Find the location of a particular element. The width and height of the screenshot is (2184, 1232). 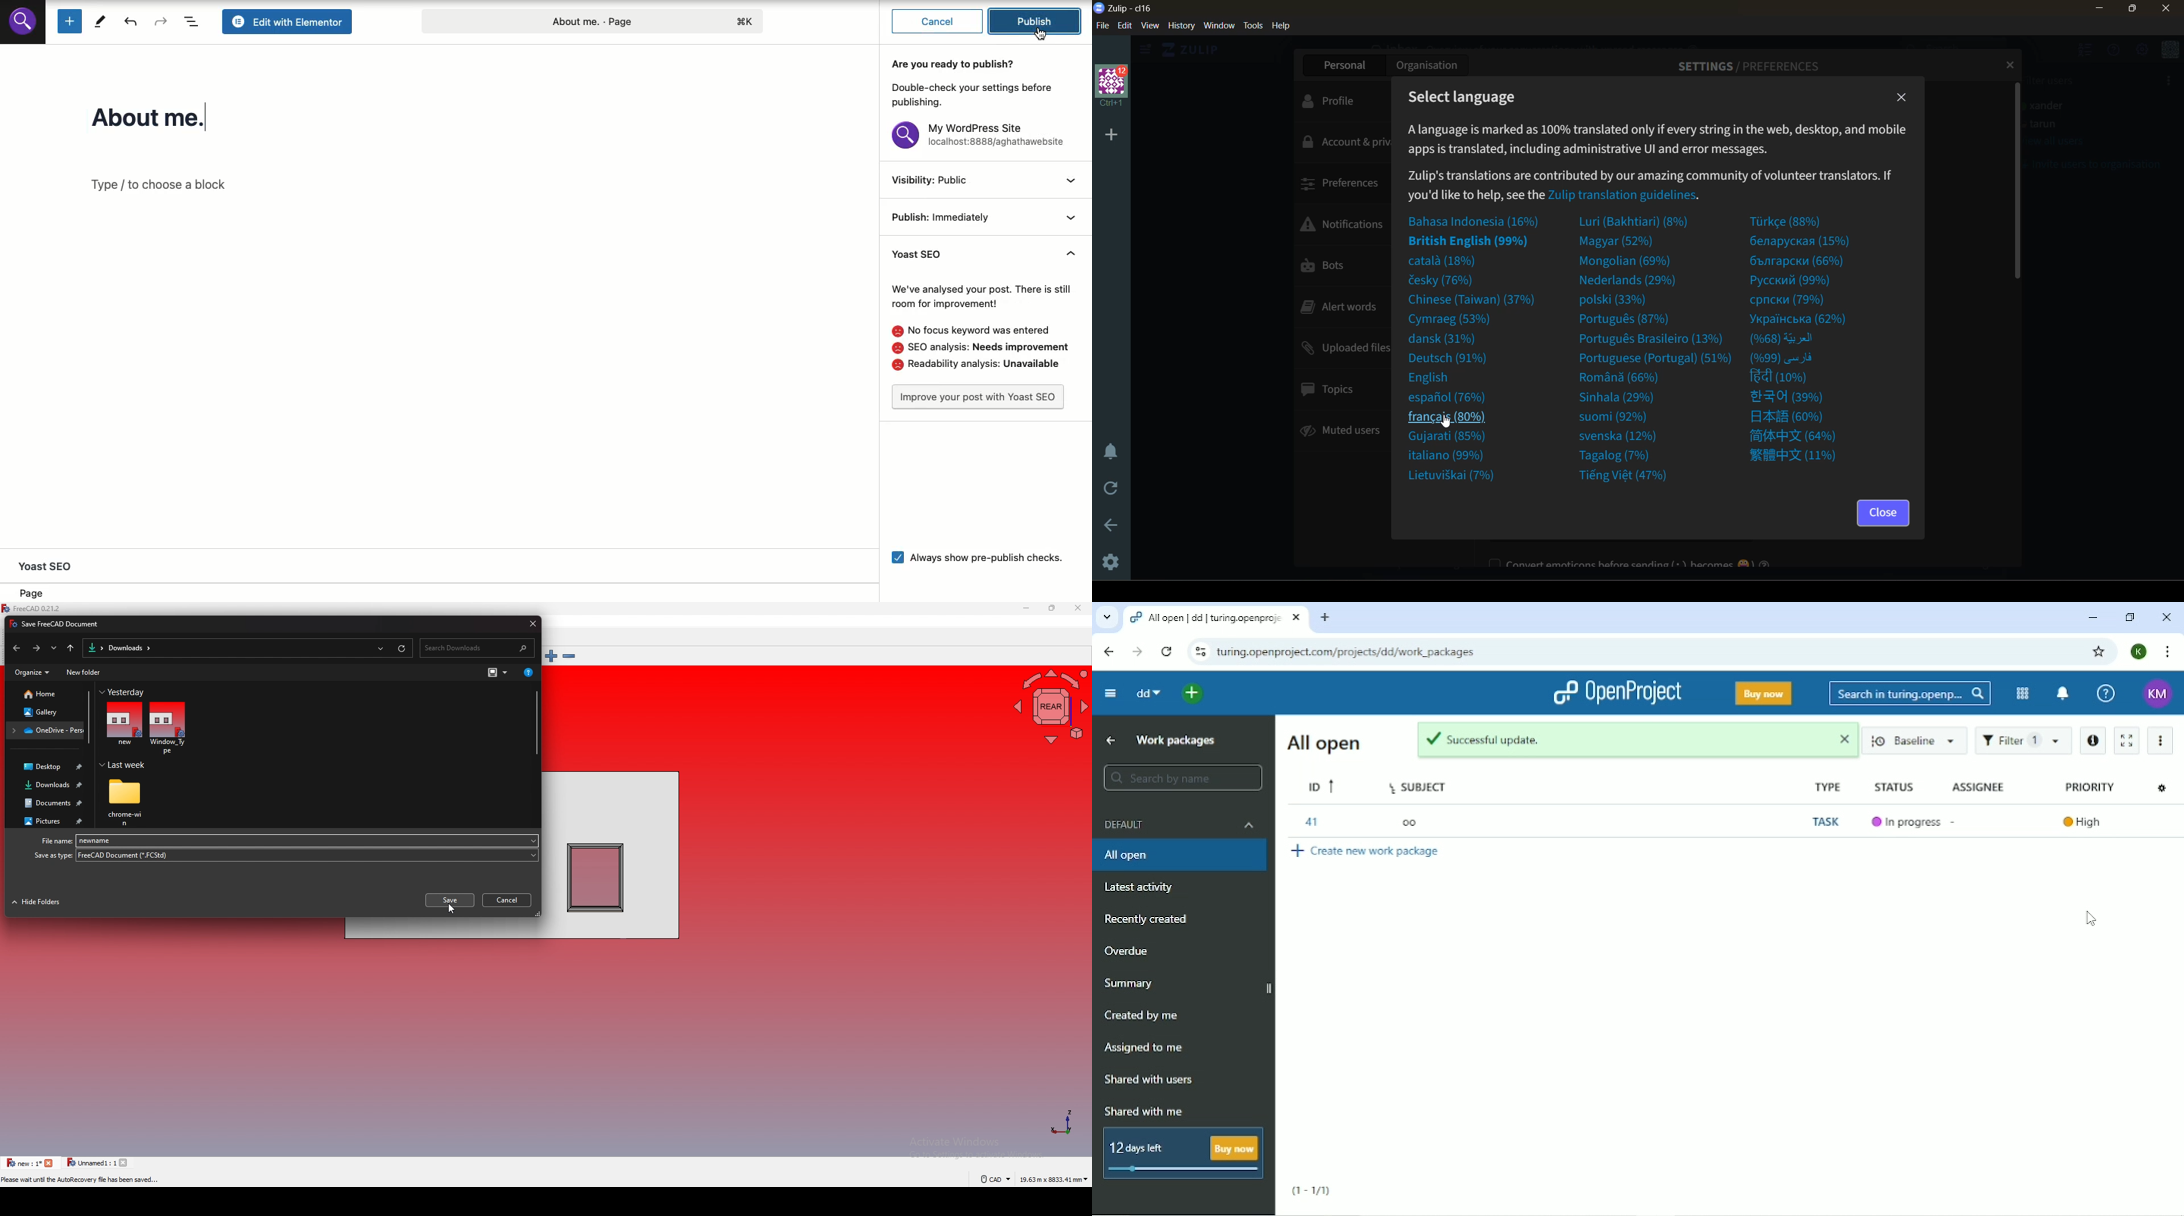

foreign language is located at coordinates (1798, 264).